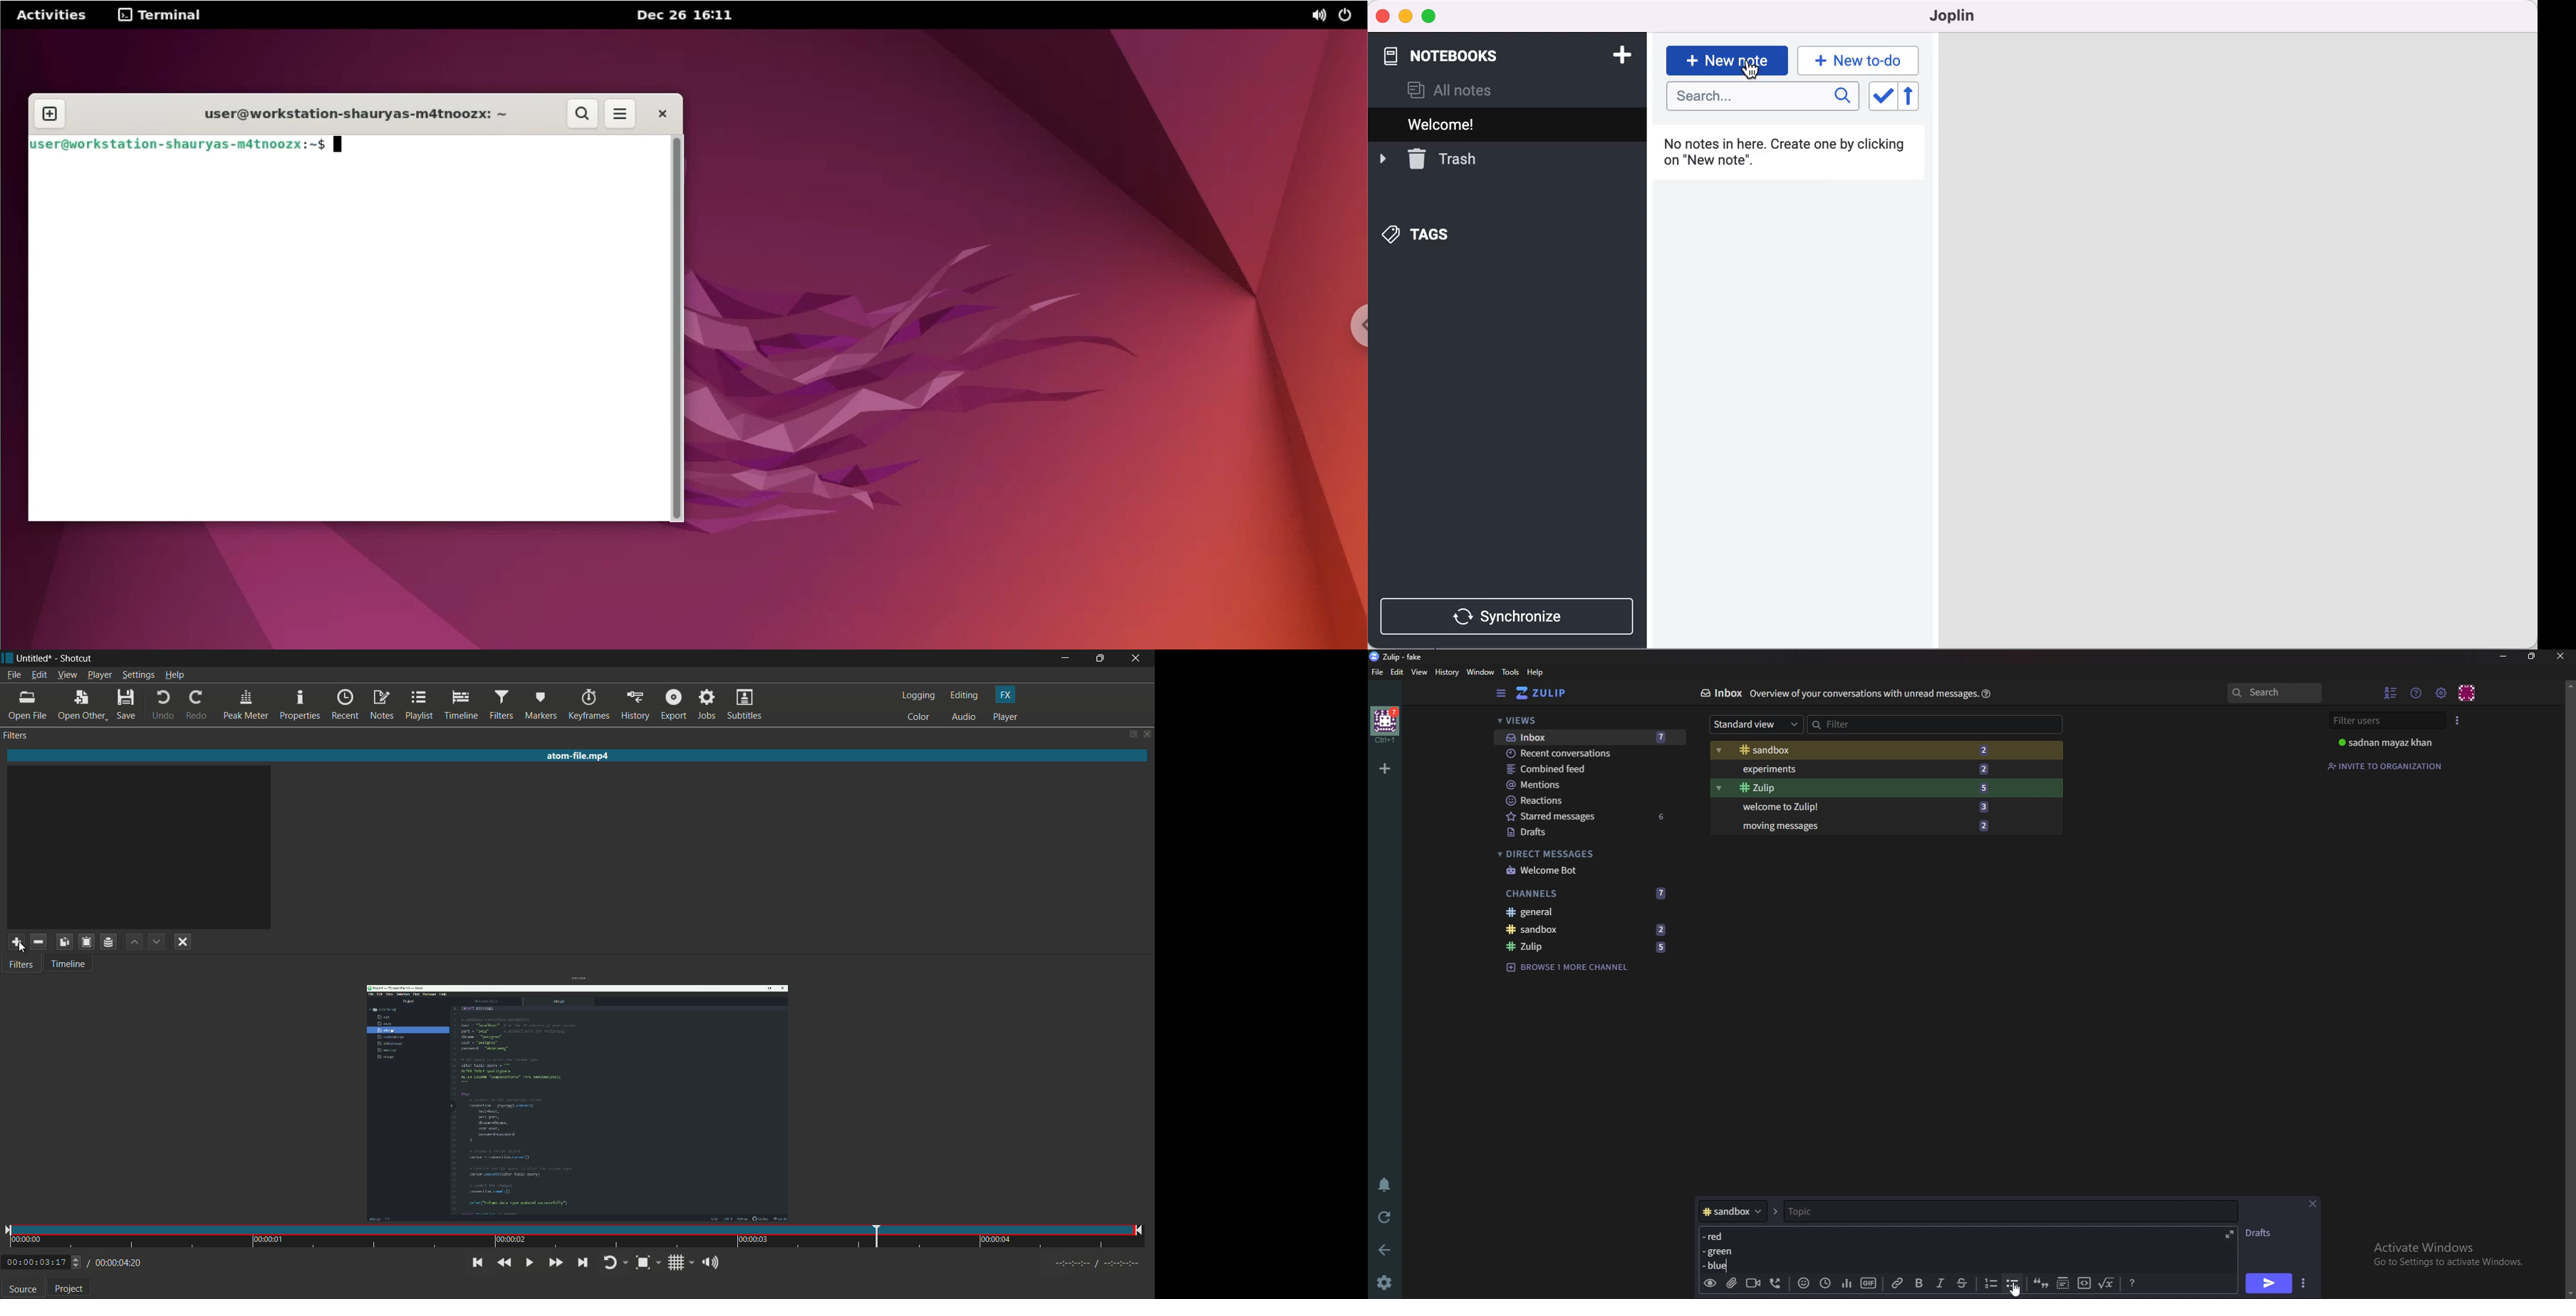  Describe the element at coordinates (1383, 15) in the screenshot. I see `close` at that location.